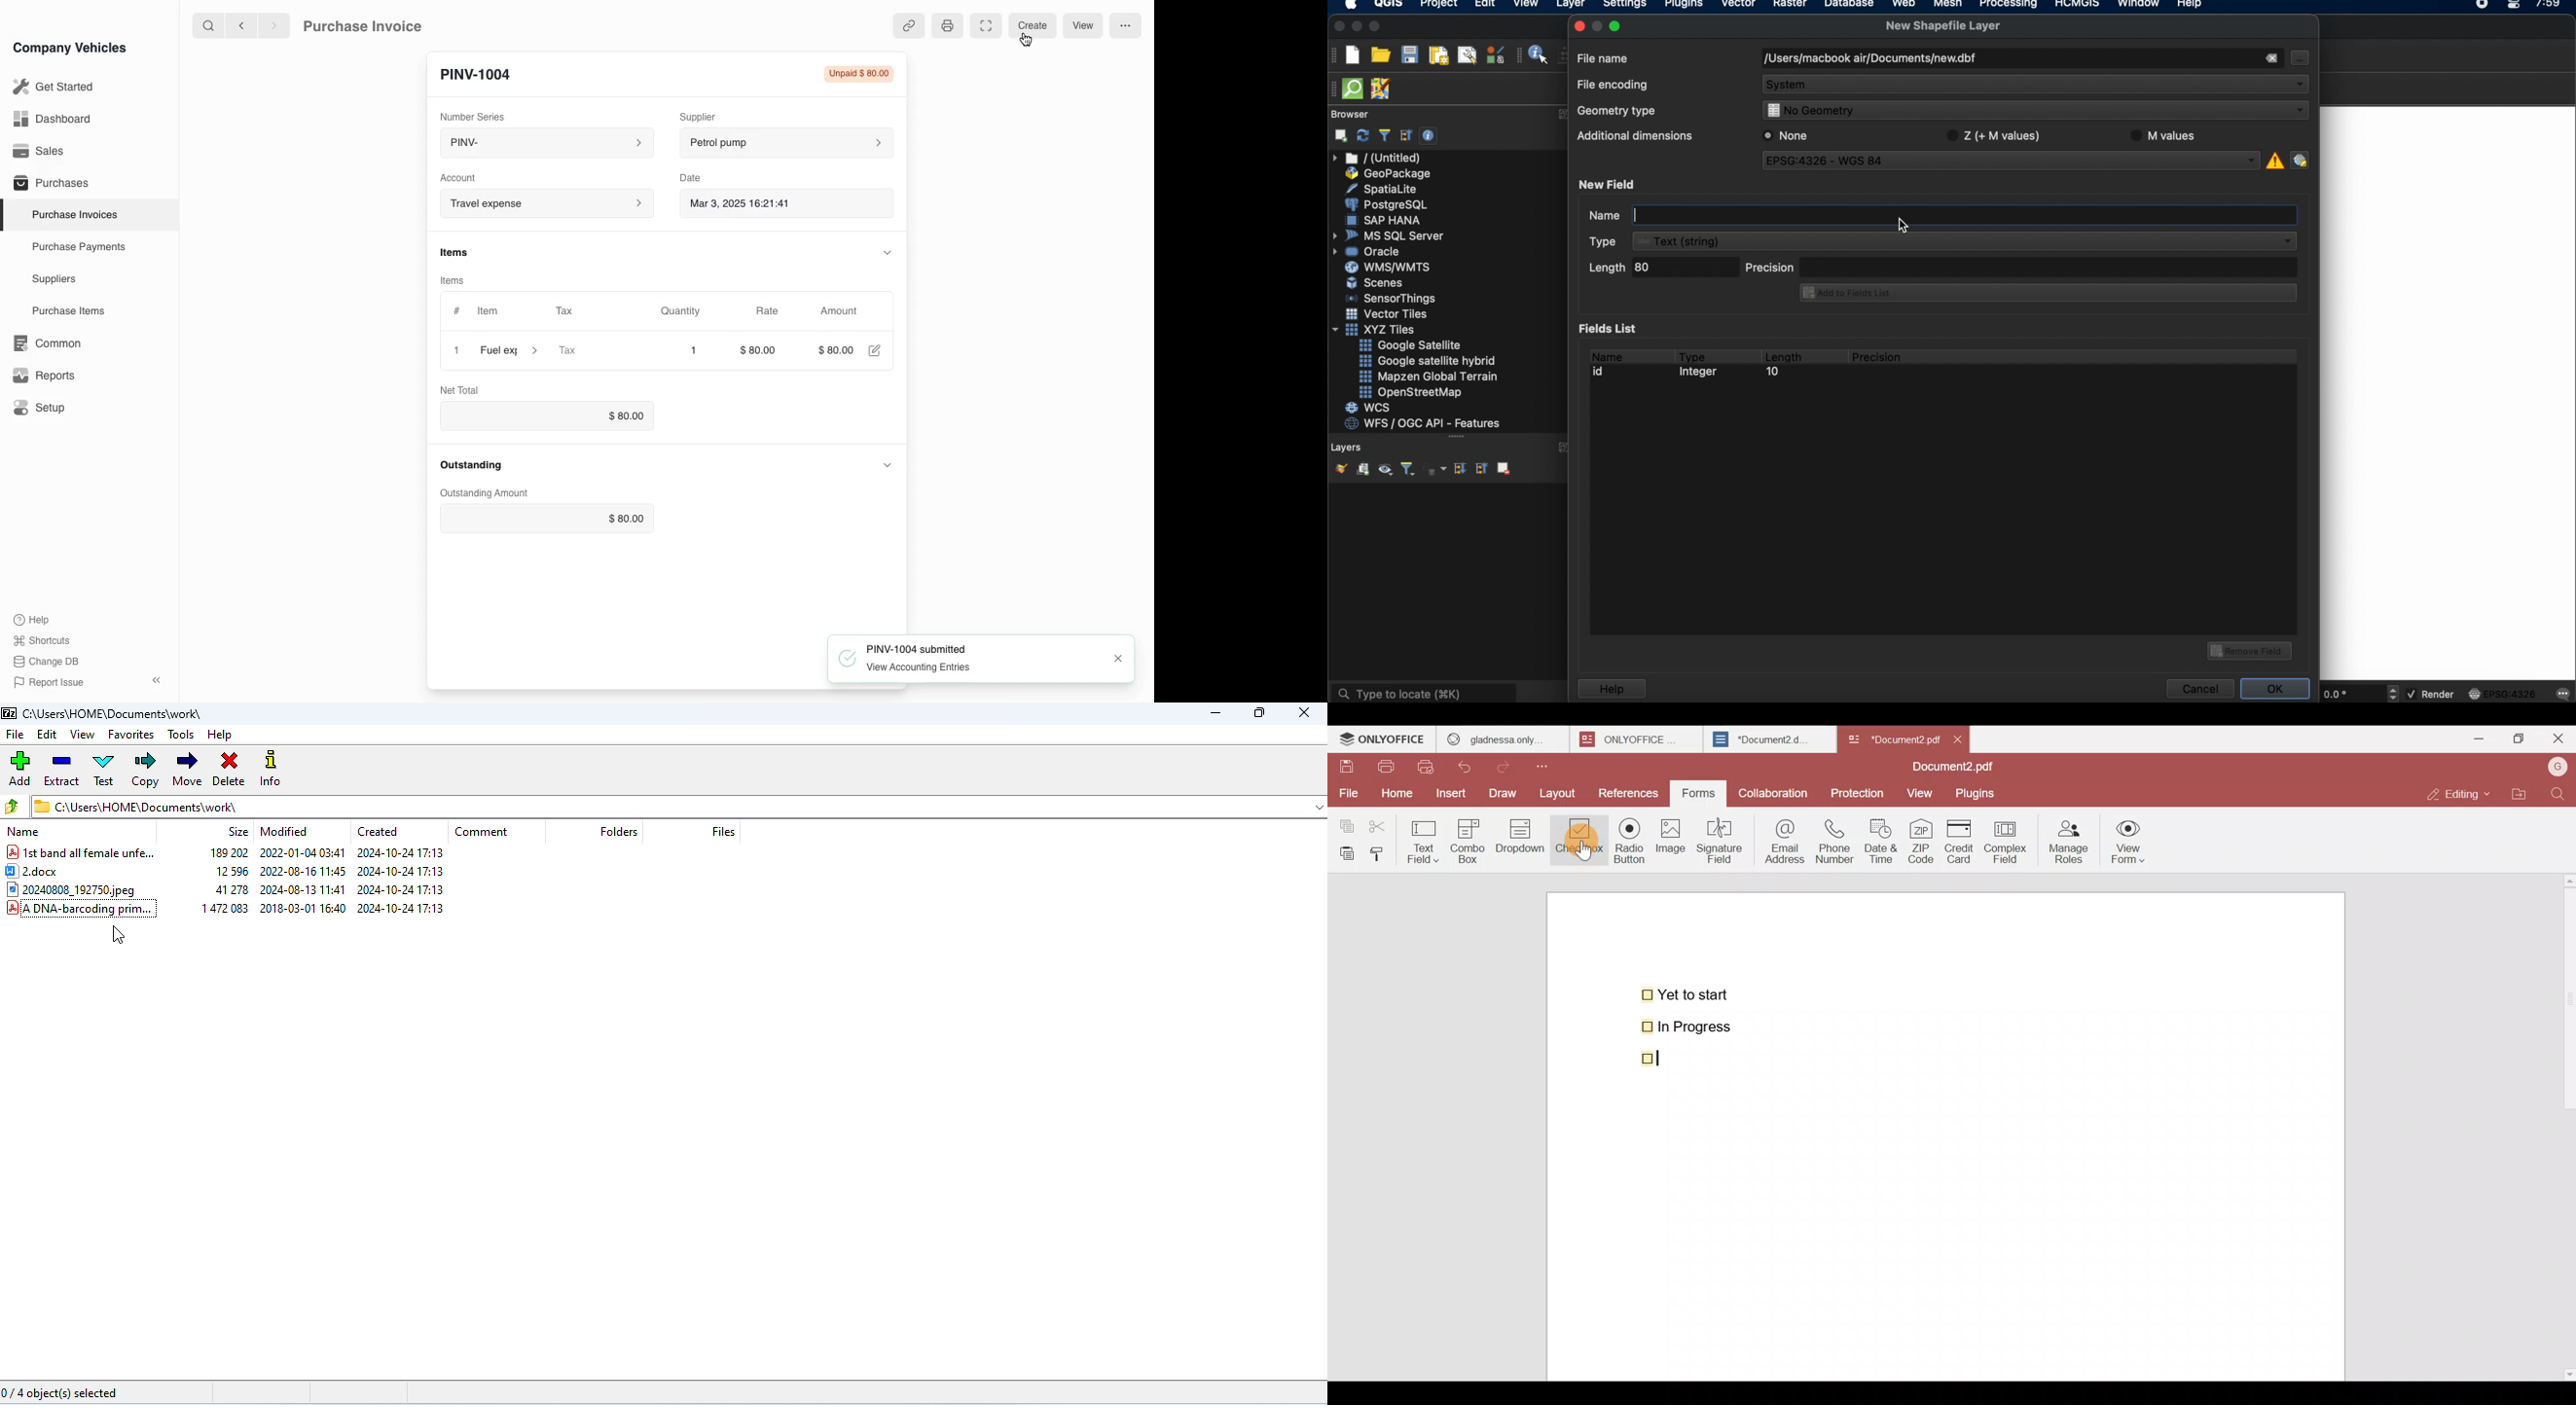 This screenshot has height=1428, width=2576. I want to click on Customize quick access toolbar, so click(1553, 764).